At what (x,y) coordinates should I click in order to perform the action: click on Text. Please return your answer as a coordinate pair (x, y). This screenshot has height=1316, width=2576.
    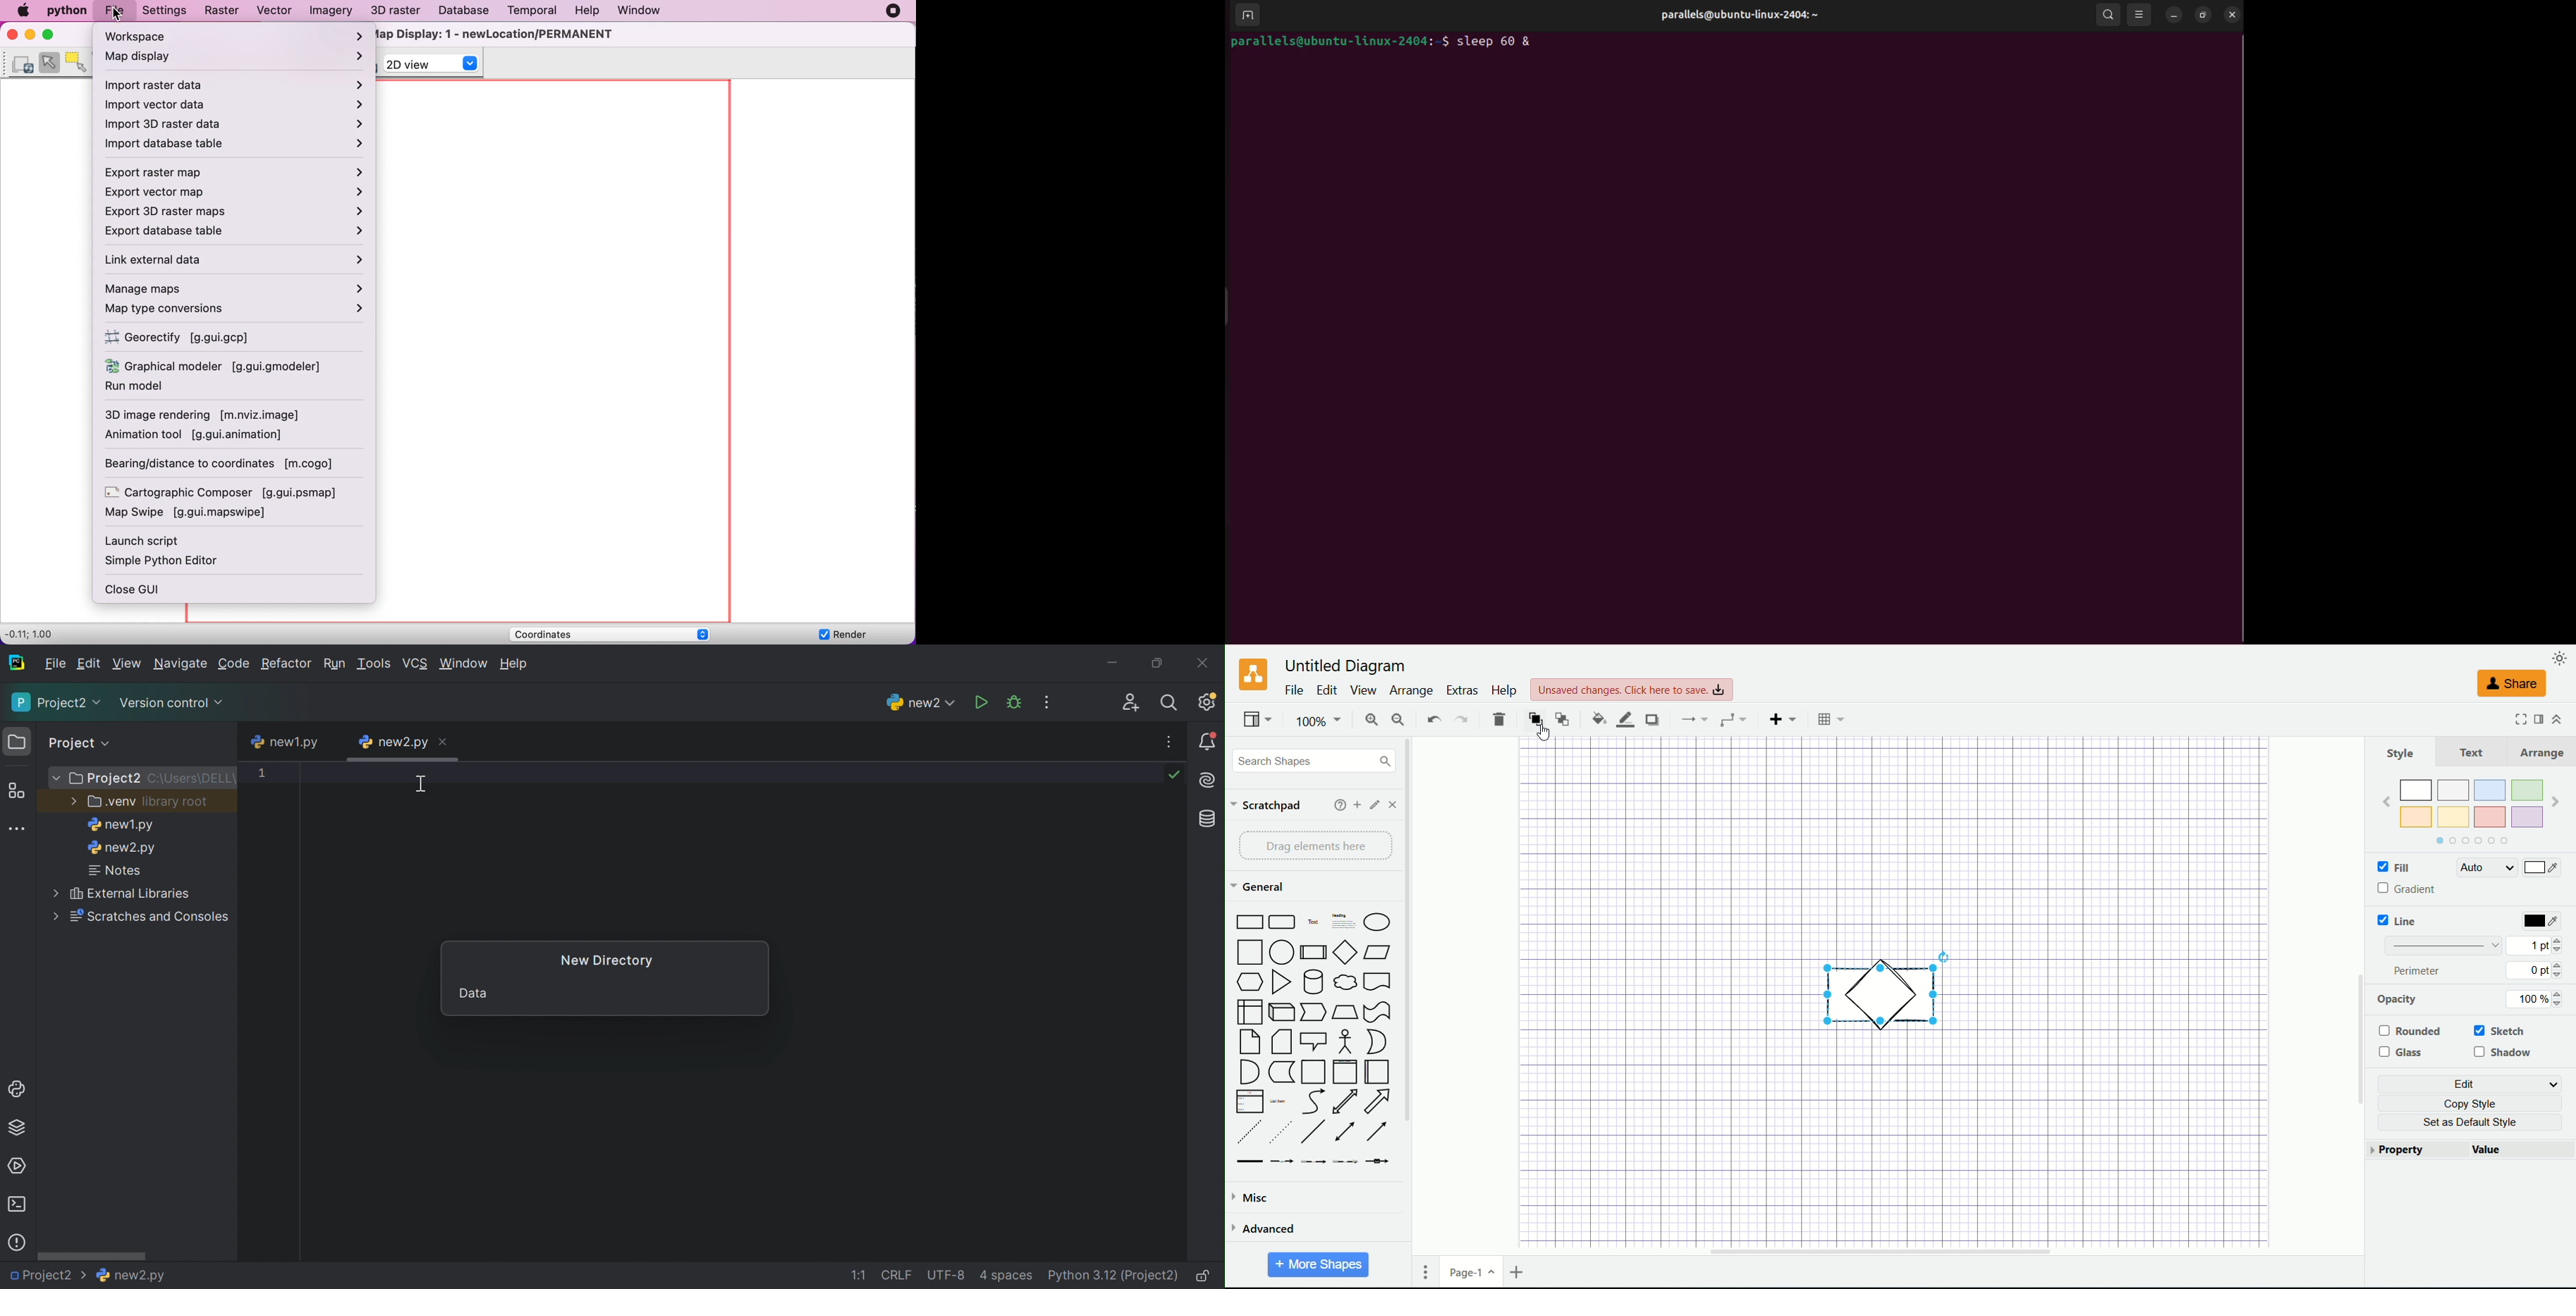
    Looking at the image, I should click on (2472, 751).